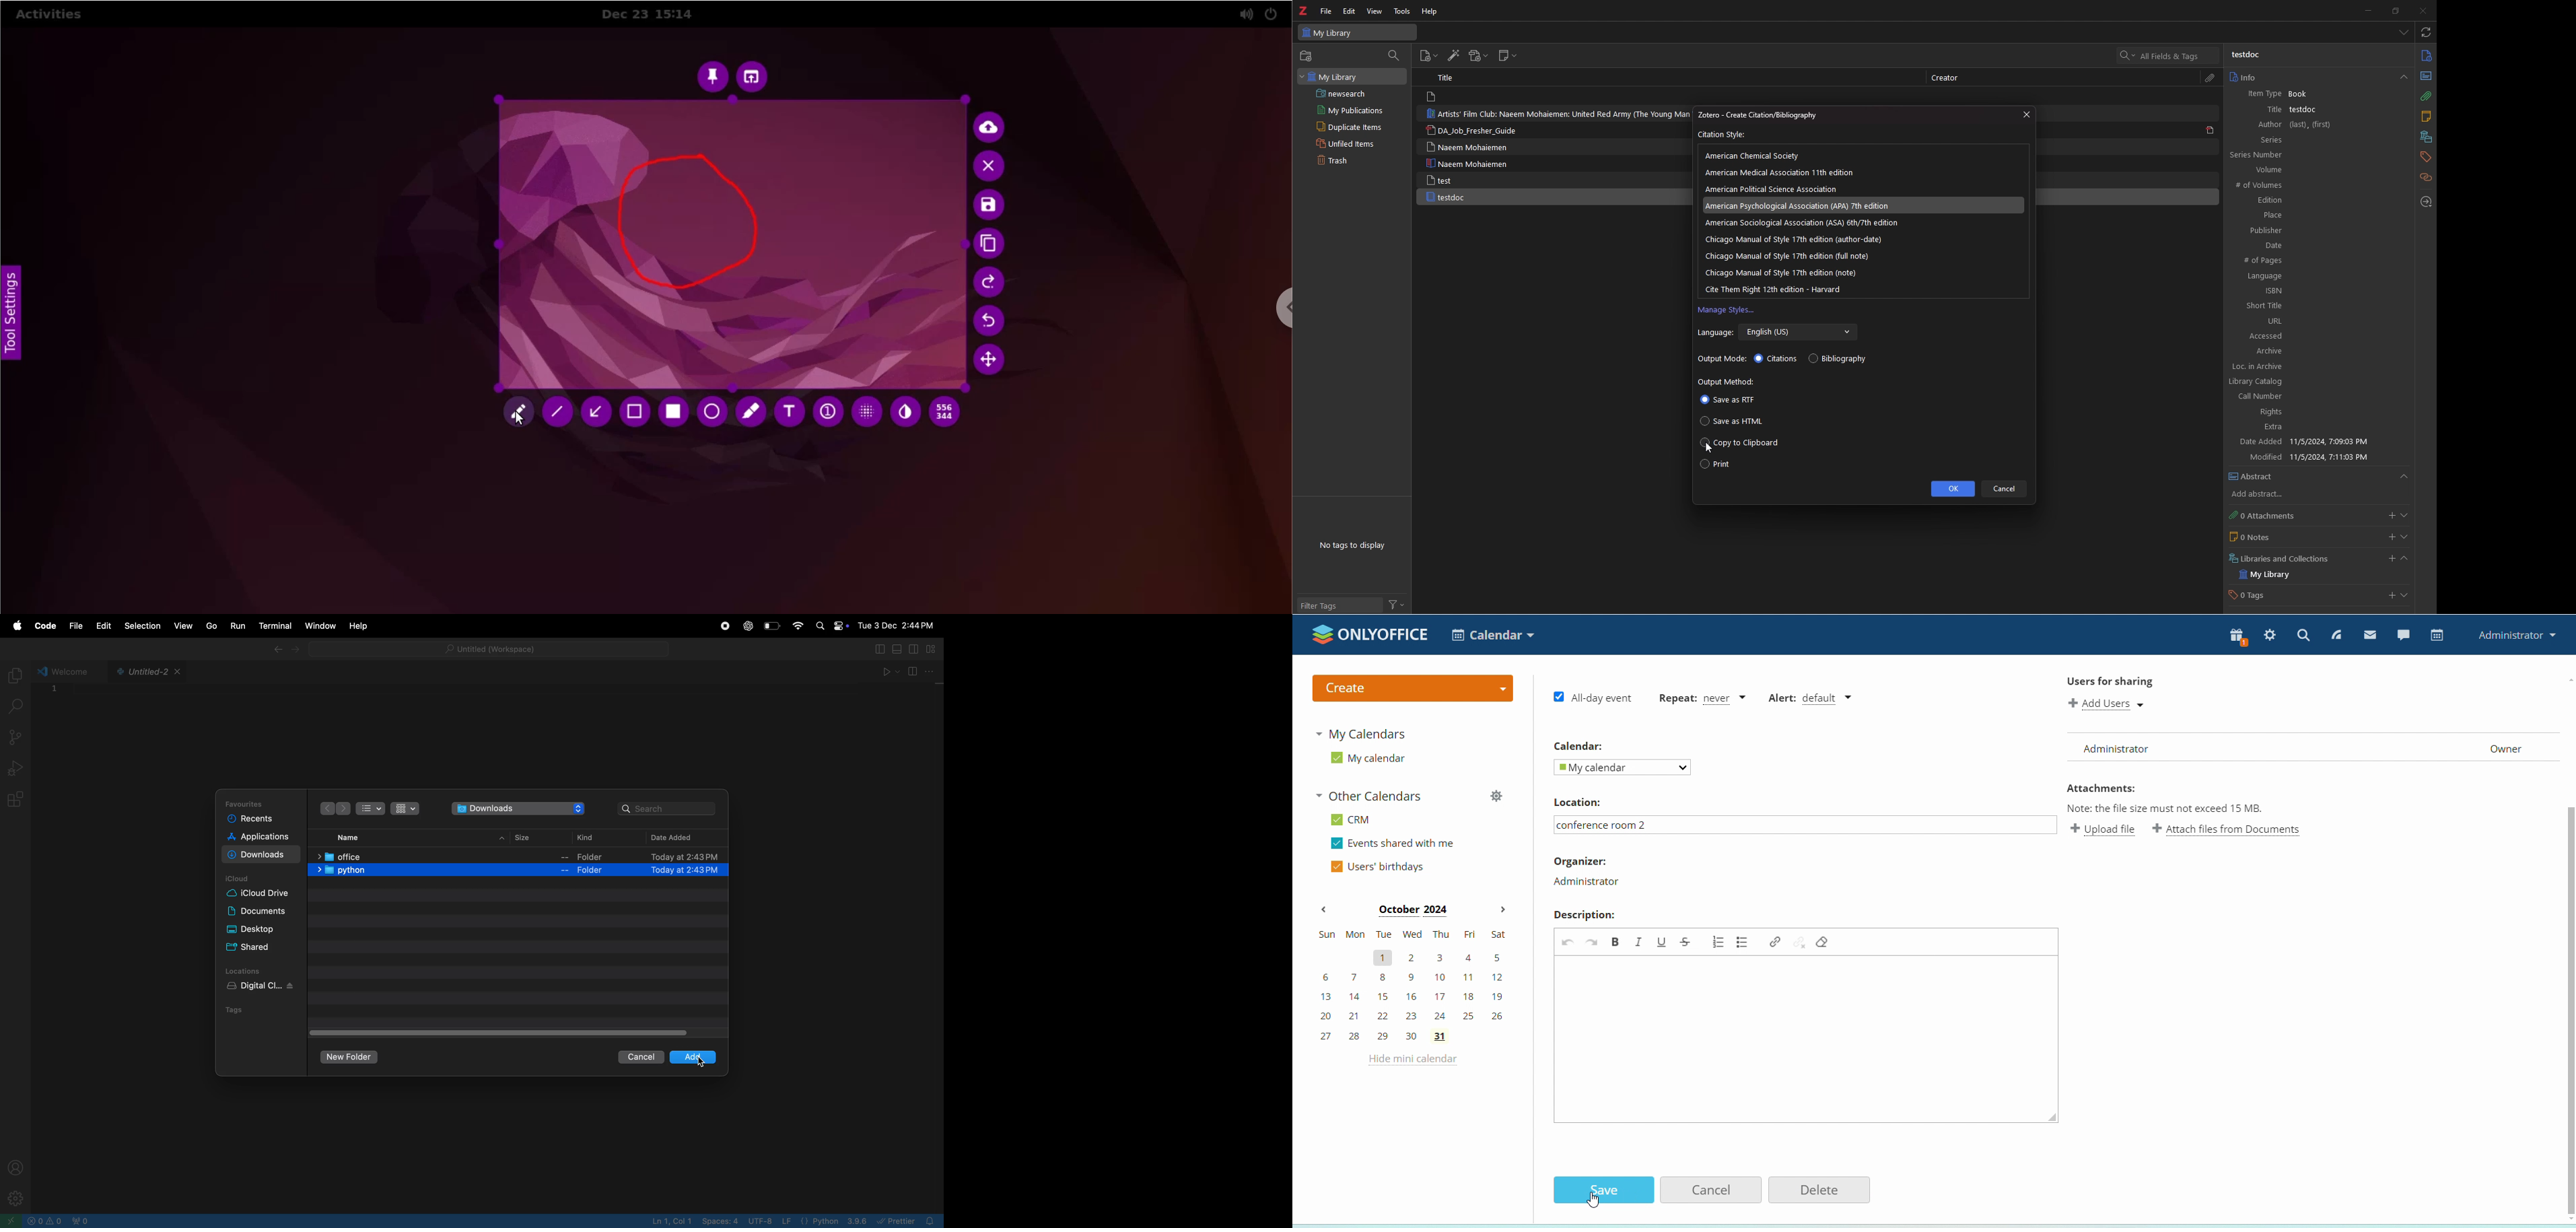 Image resolution: width=2576 pixels, height=1232 pixels. What do you see at coordinates (1581, 746) in the screenshot?
I see `Calendar:` at bounding box center [1581, 746].